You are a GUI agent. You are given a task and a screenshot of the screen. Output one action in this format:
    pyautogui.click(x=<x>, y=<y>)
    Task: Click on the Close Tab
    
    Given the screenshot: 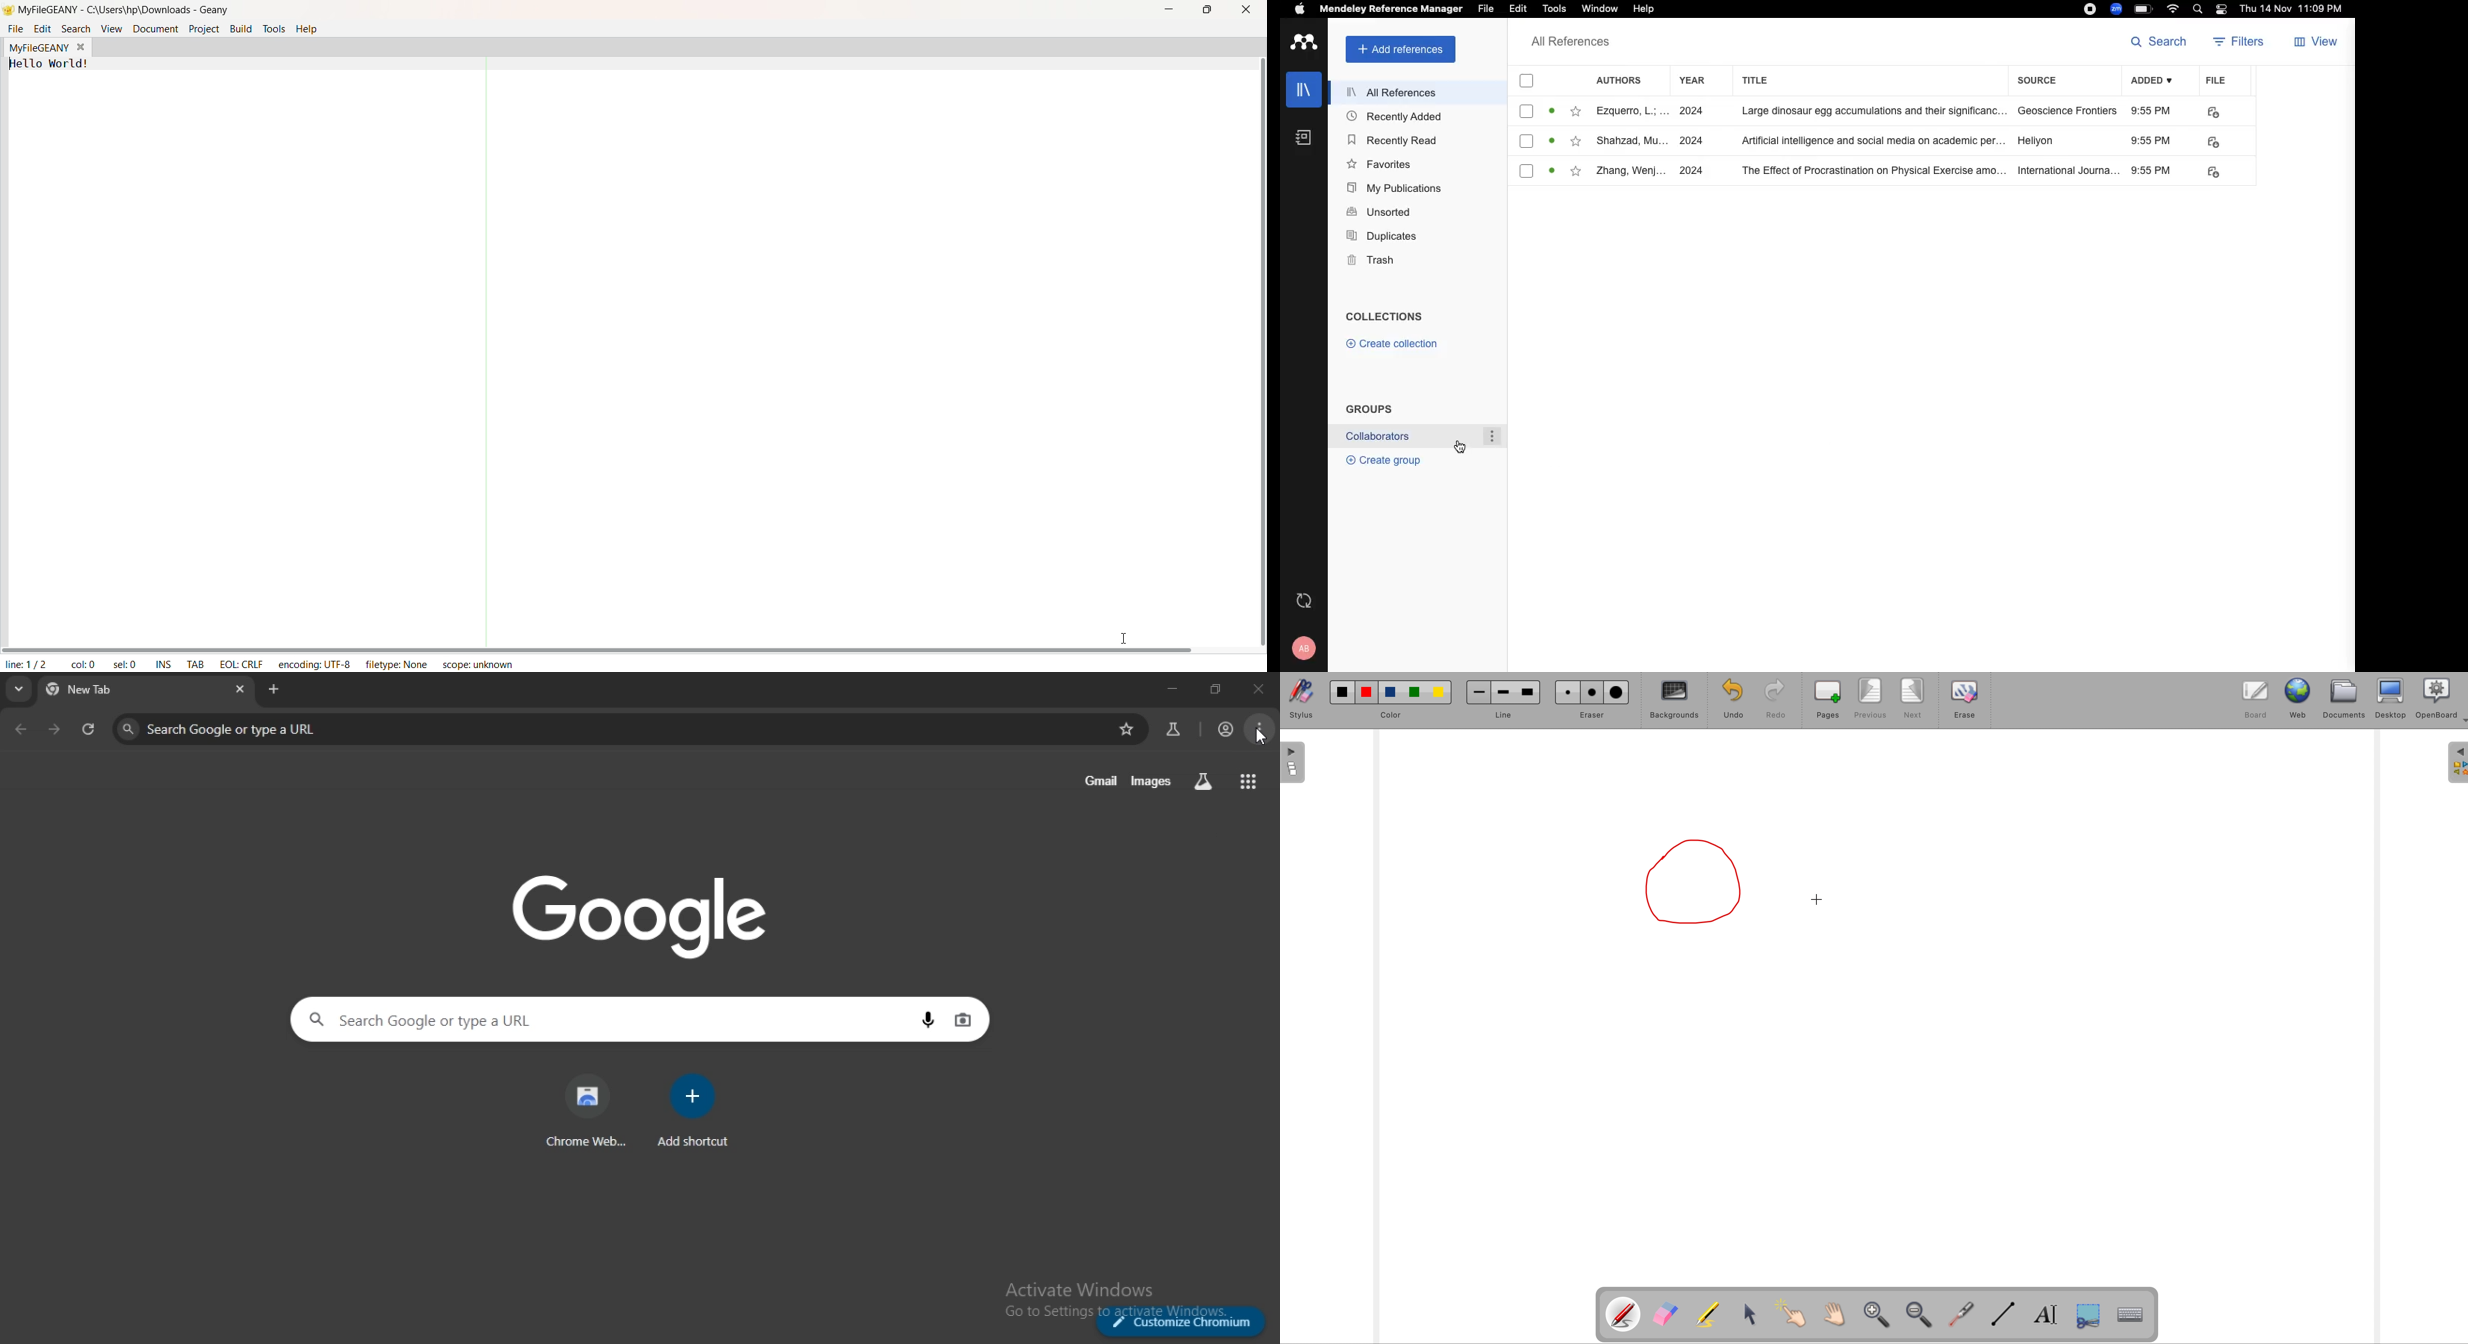 What is the action you would take?
    pyautogui.click(x=84, y=46)
    